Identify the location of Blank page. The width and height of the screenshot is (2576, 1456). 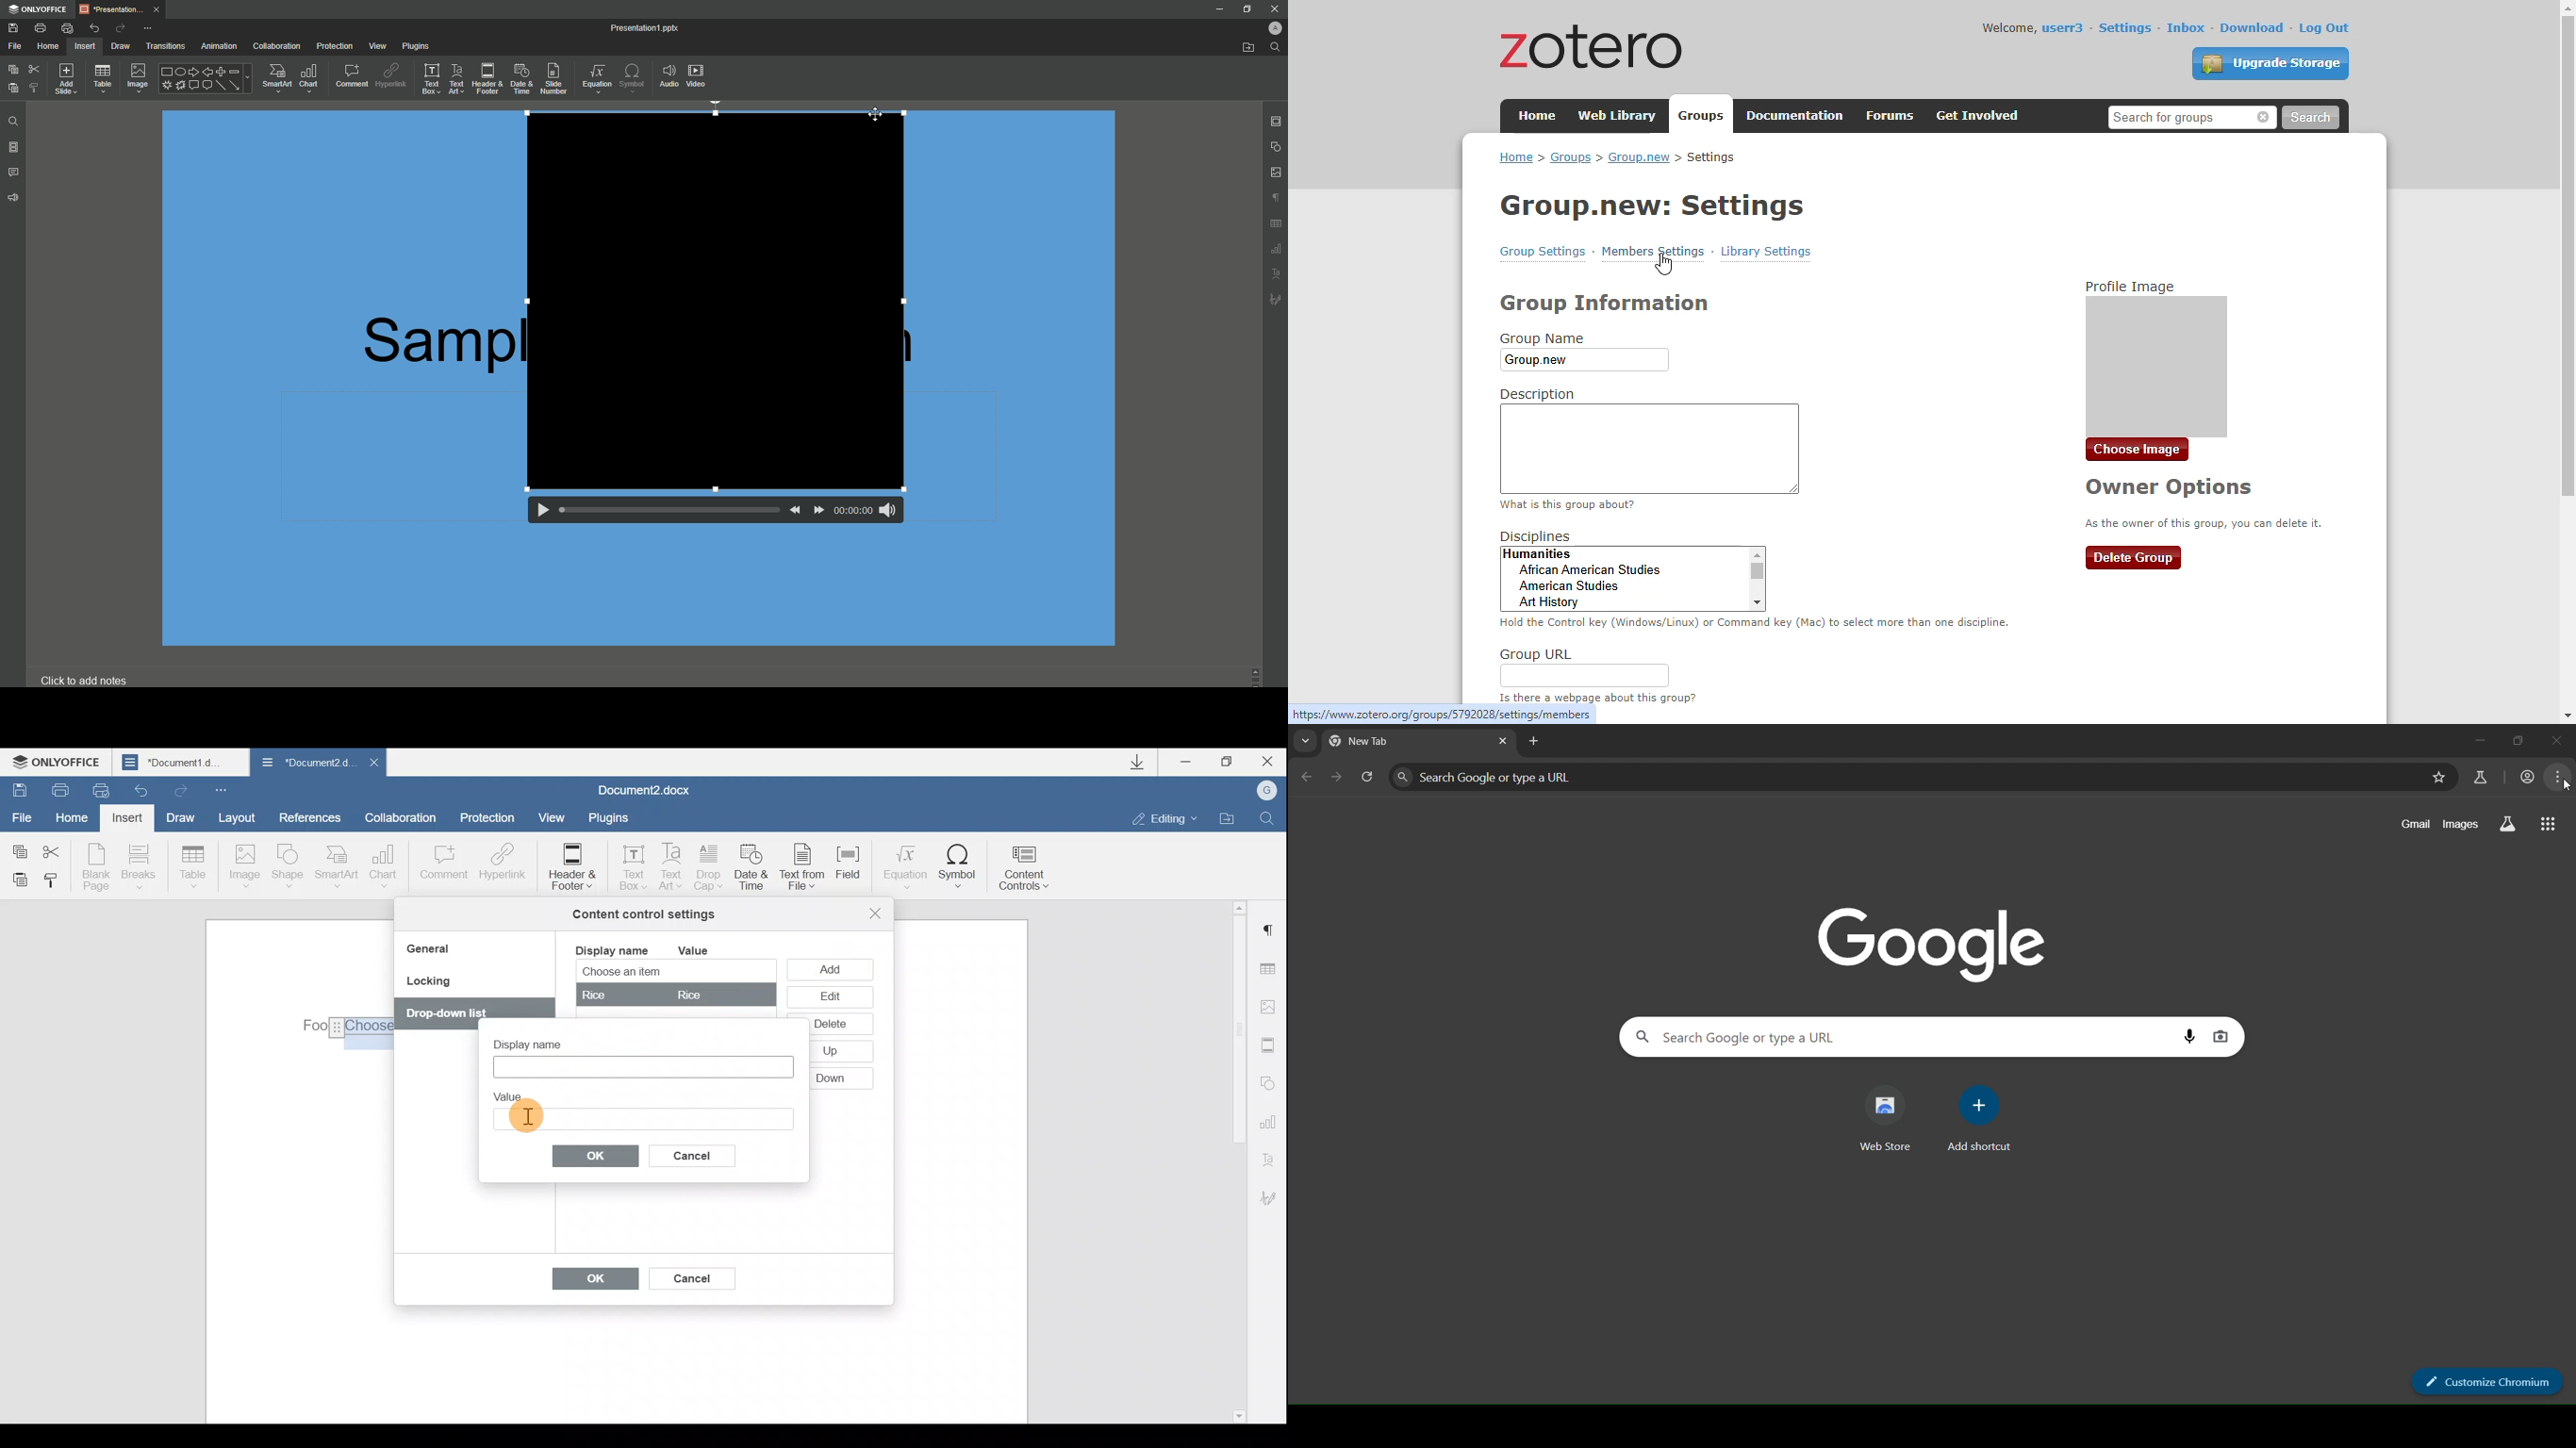
(96, 867).